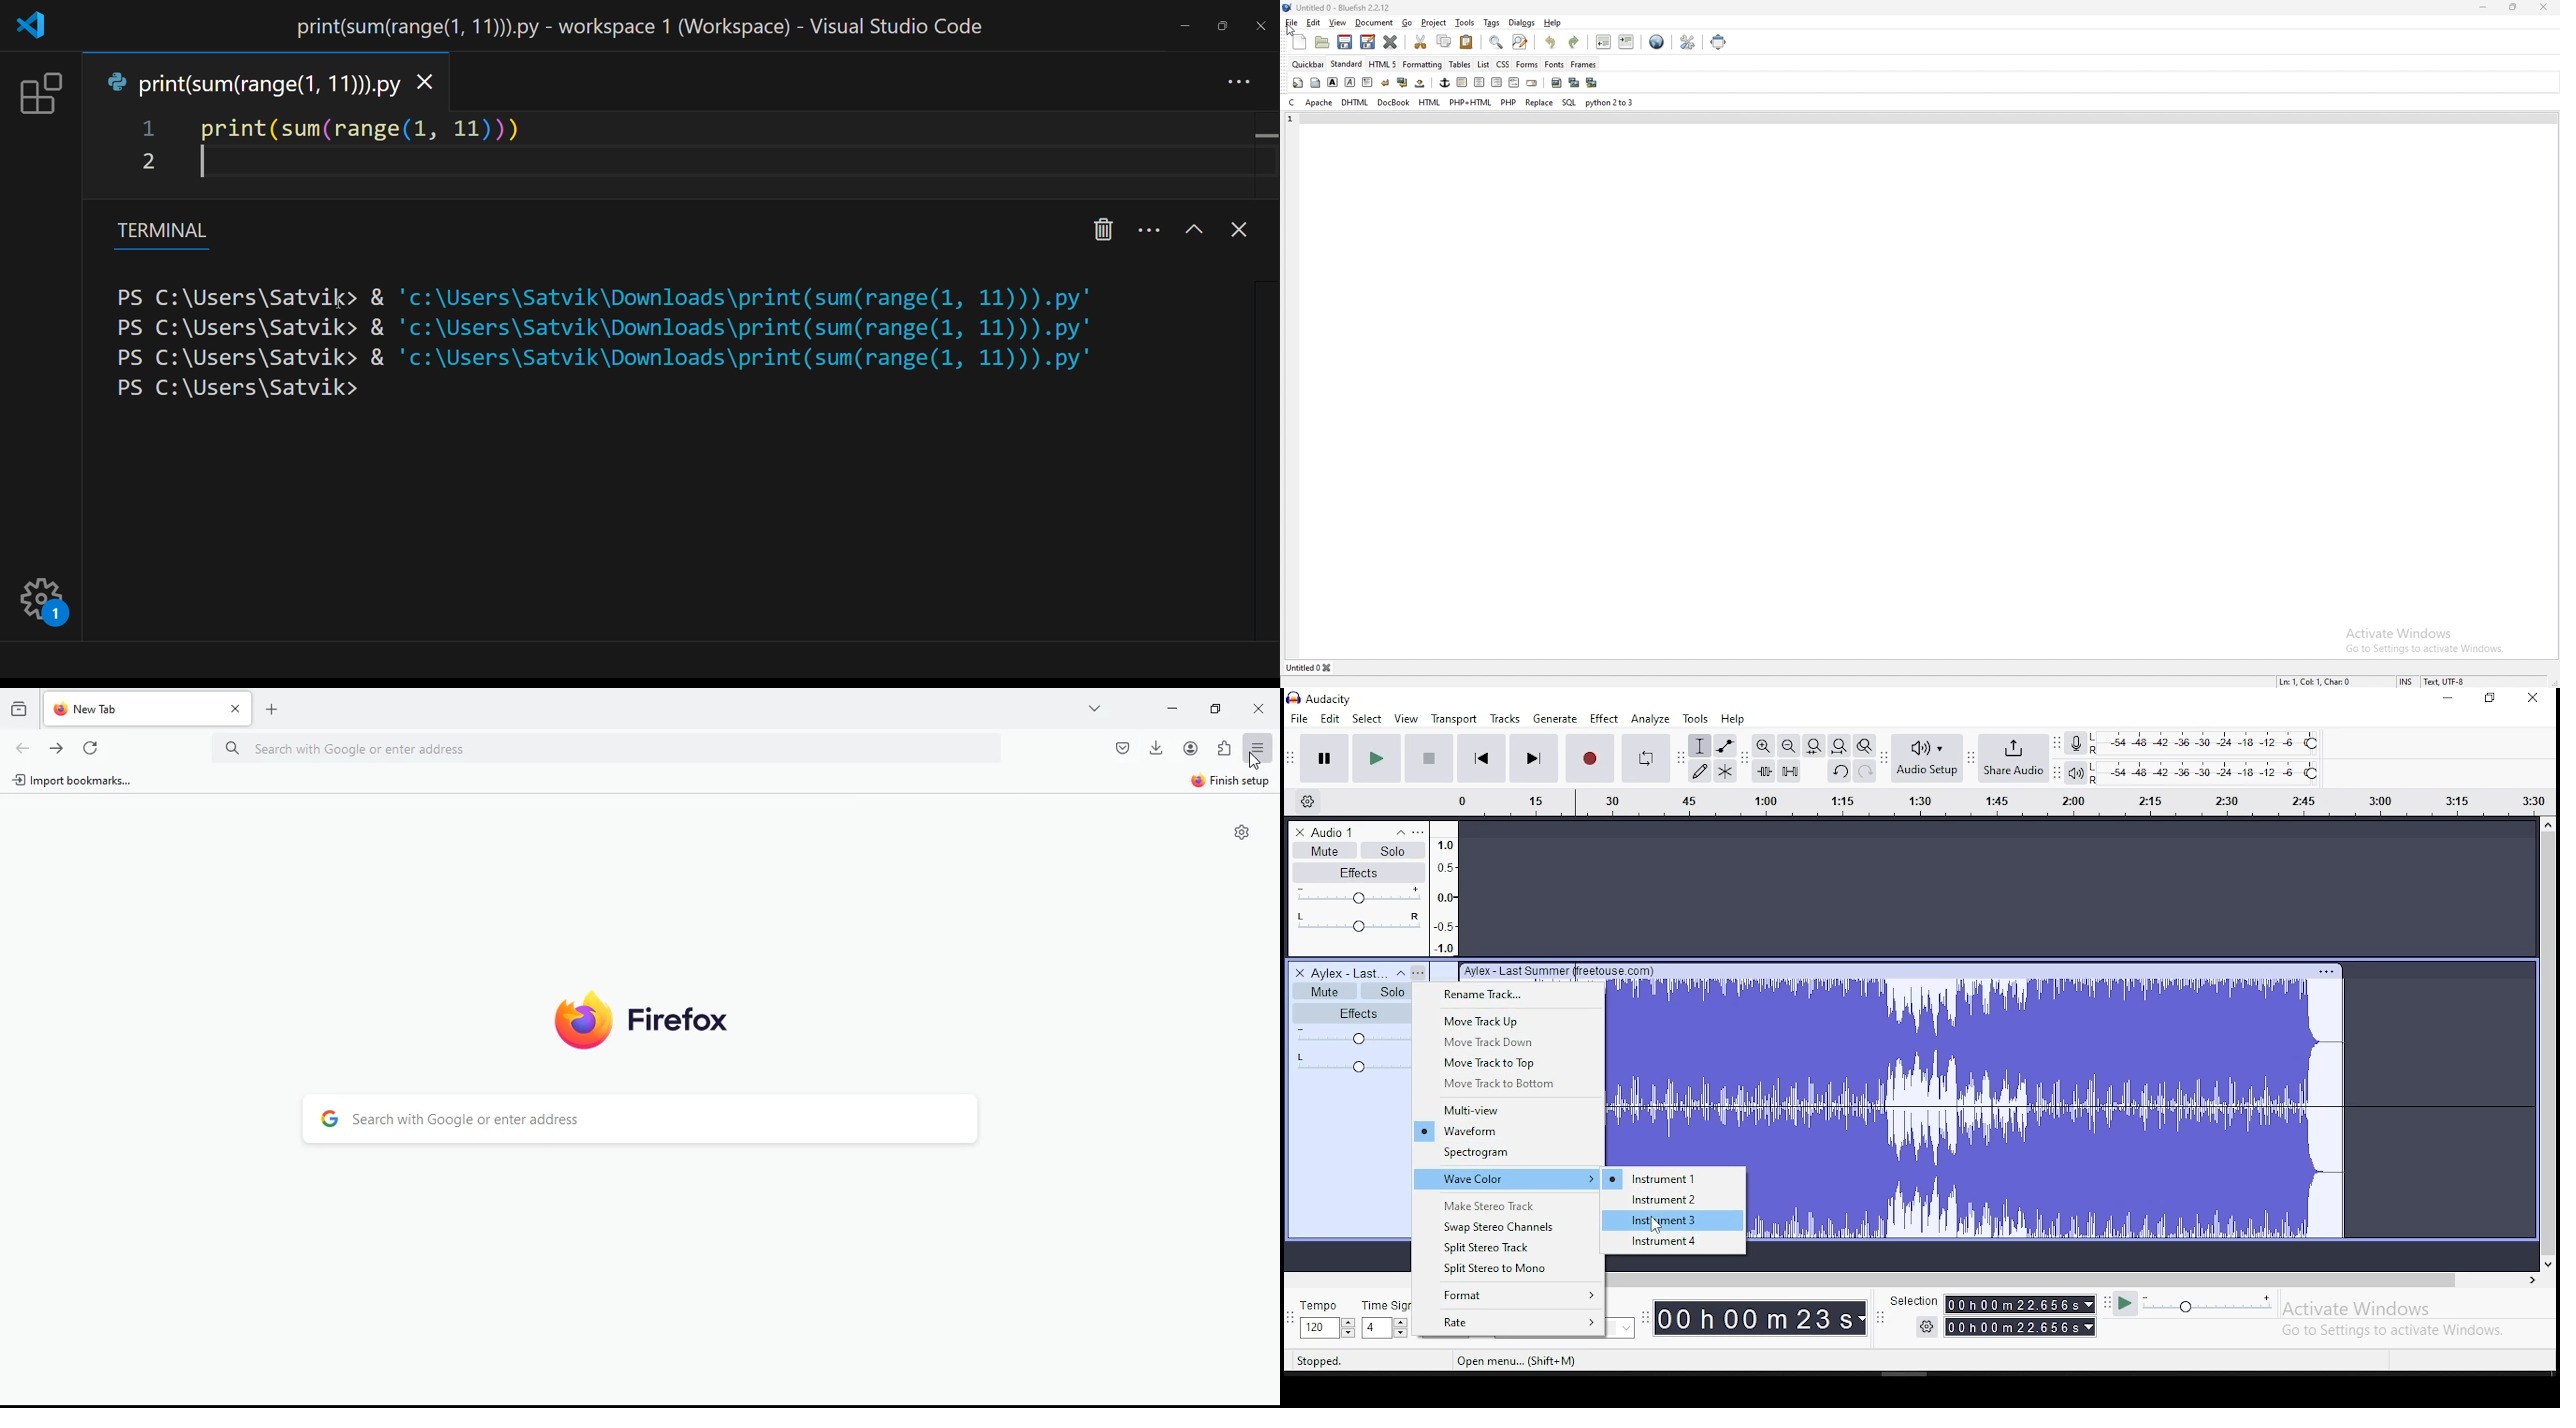 The image size is (2576, 1428). I want to click on resize, so click(2513, 7).